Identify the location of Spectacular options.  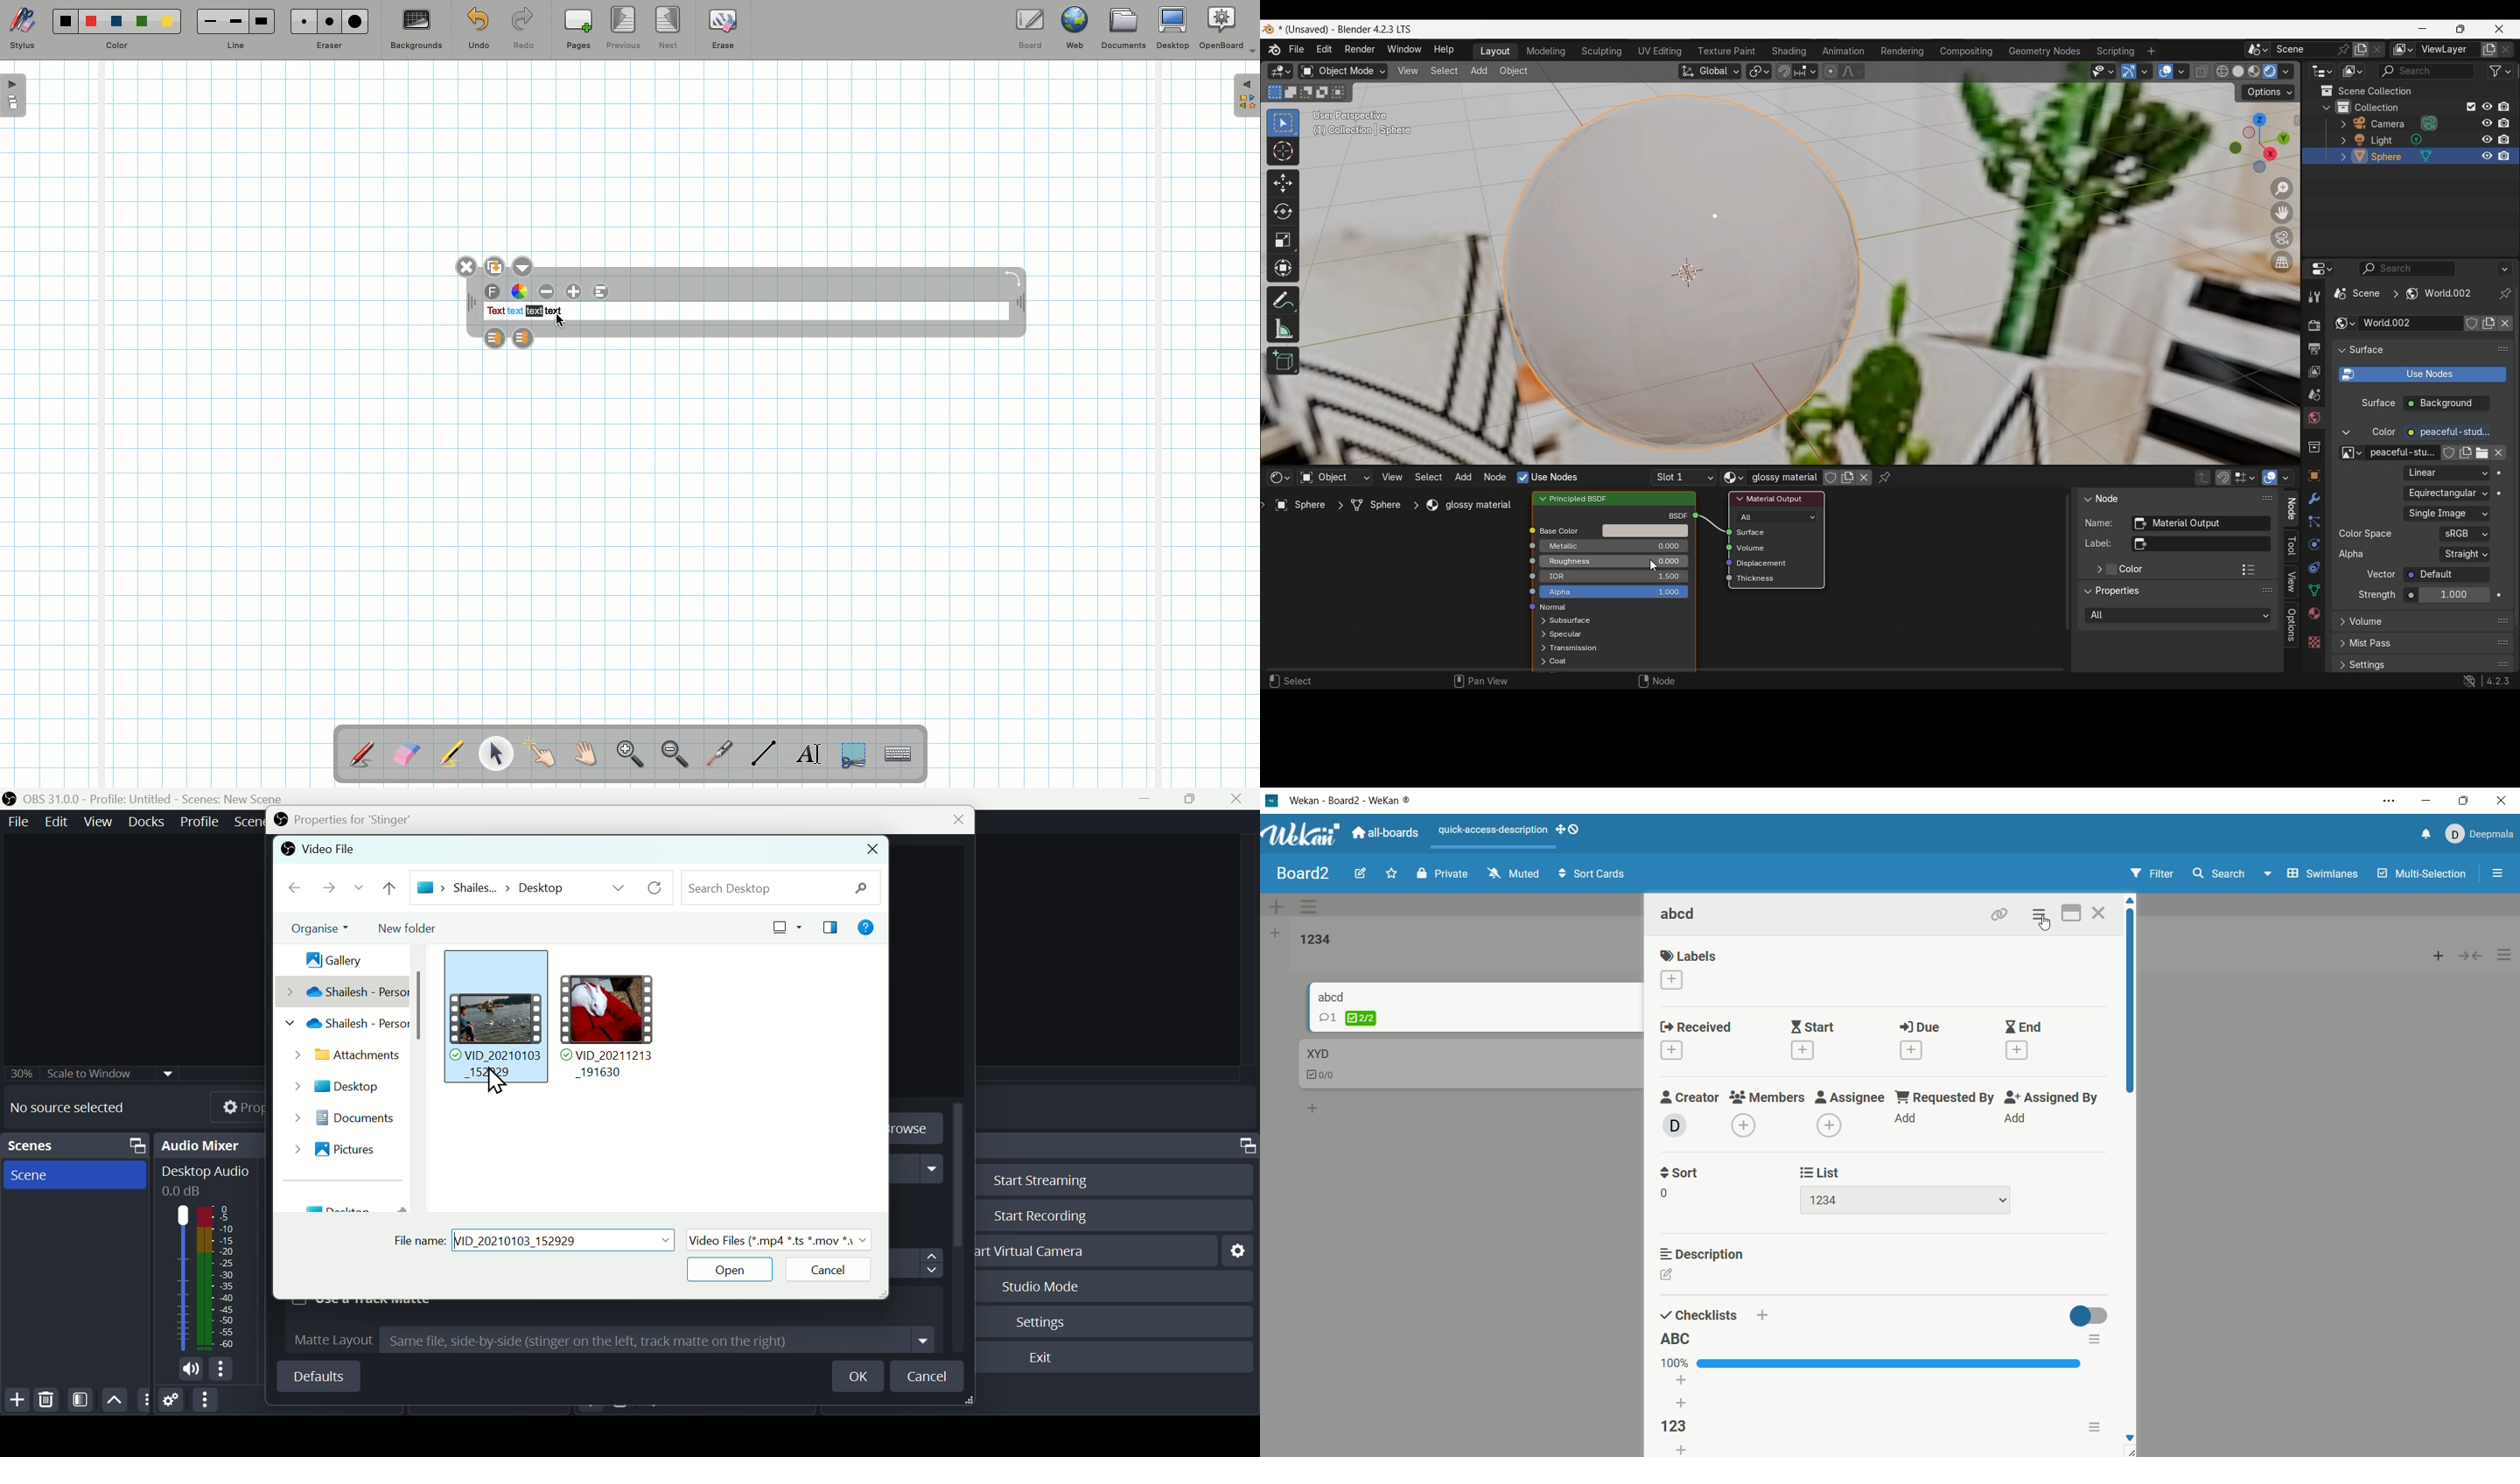
(1566, 635).